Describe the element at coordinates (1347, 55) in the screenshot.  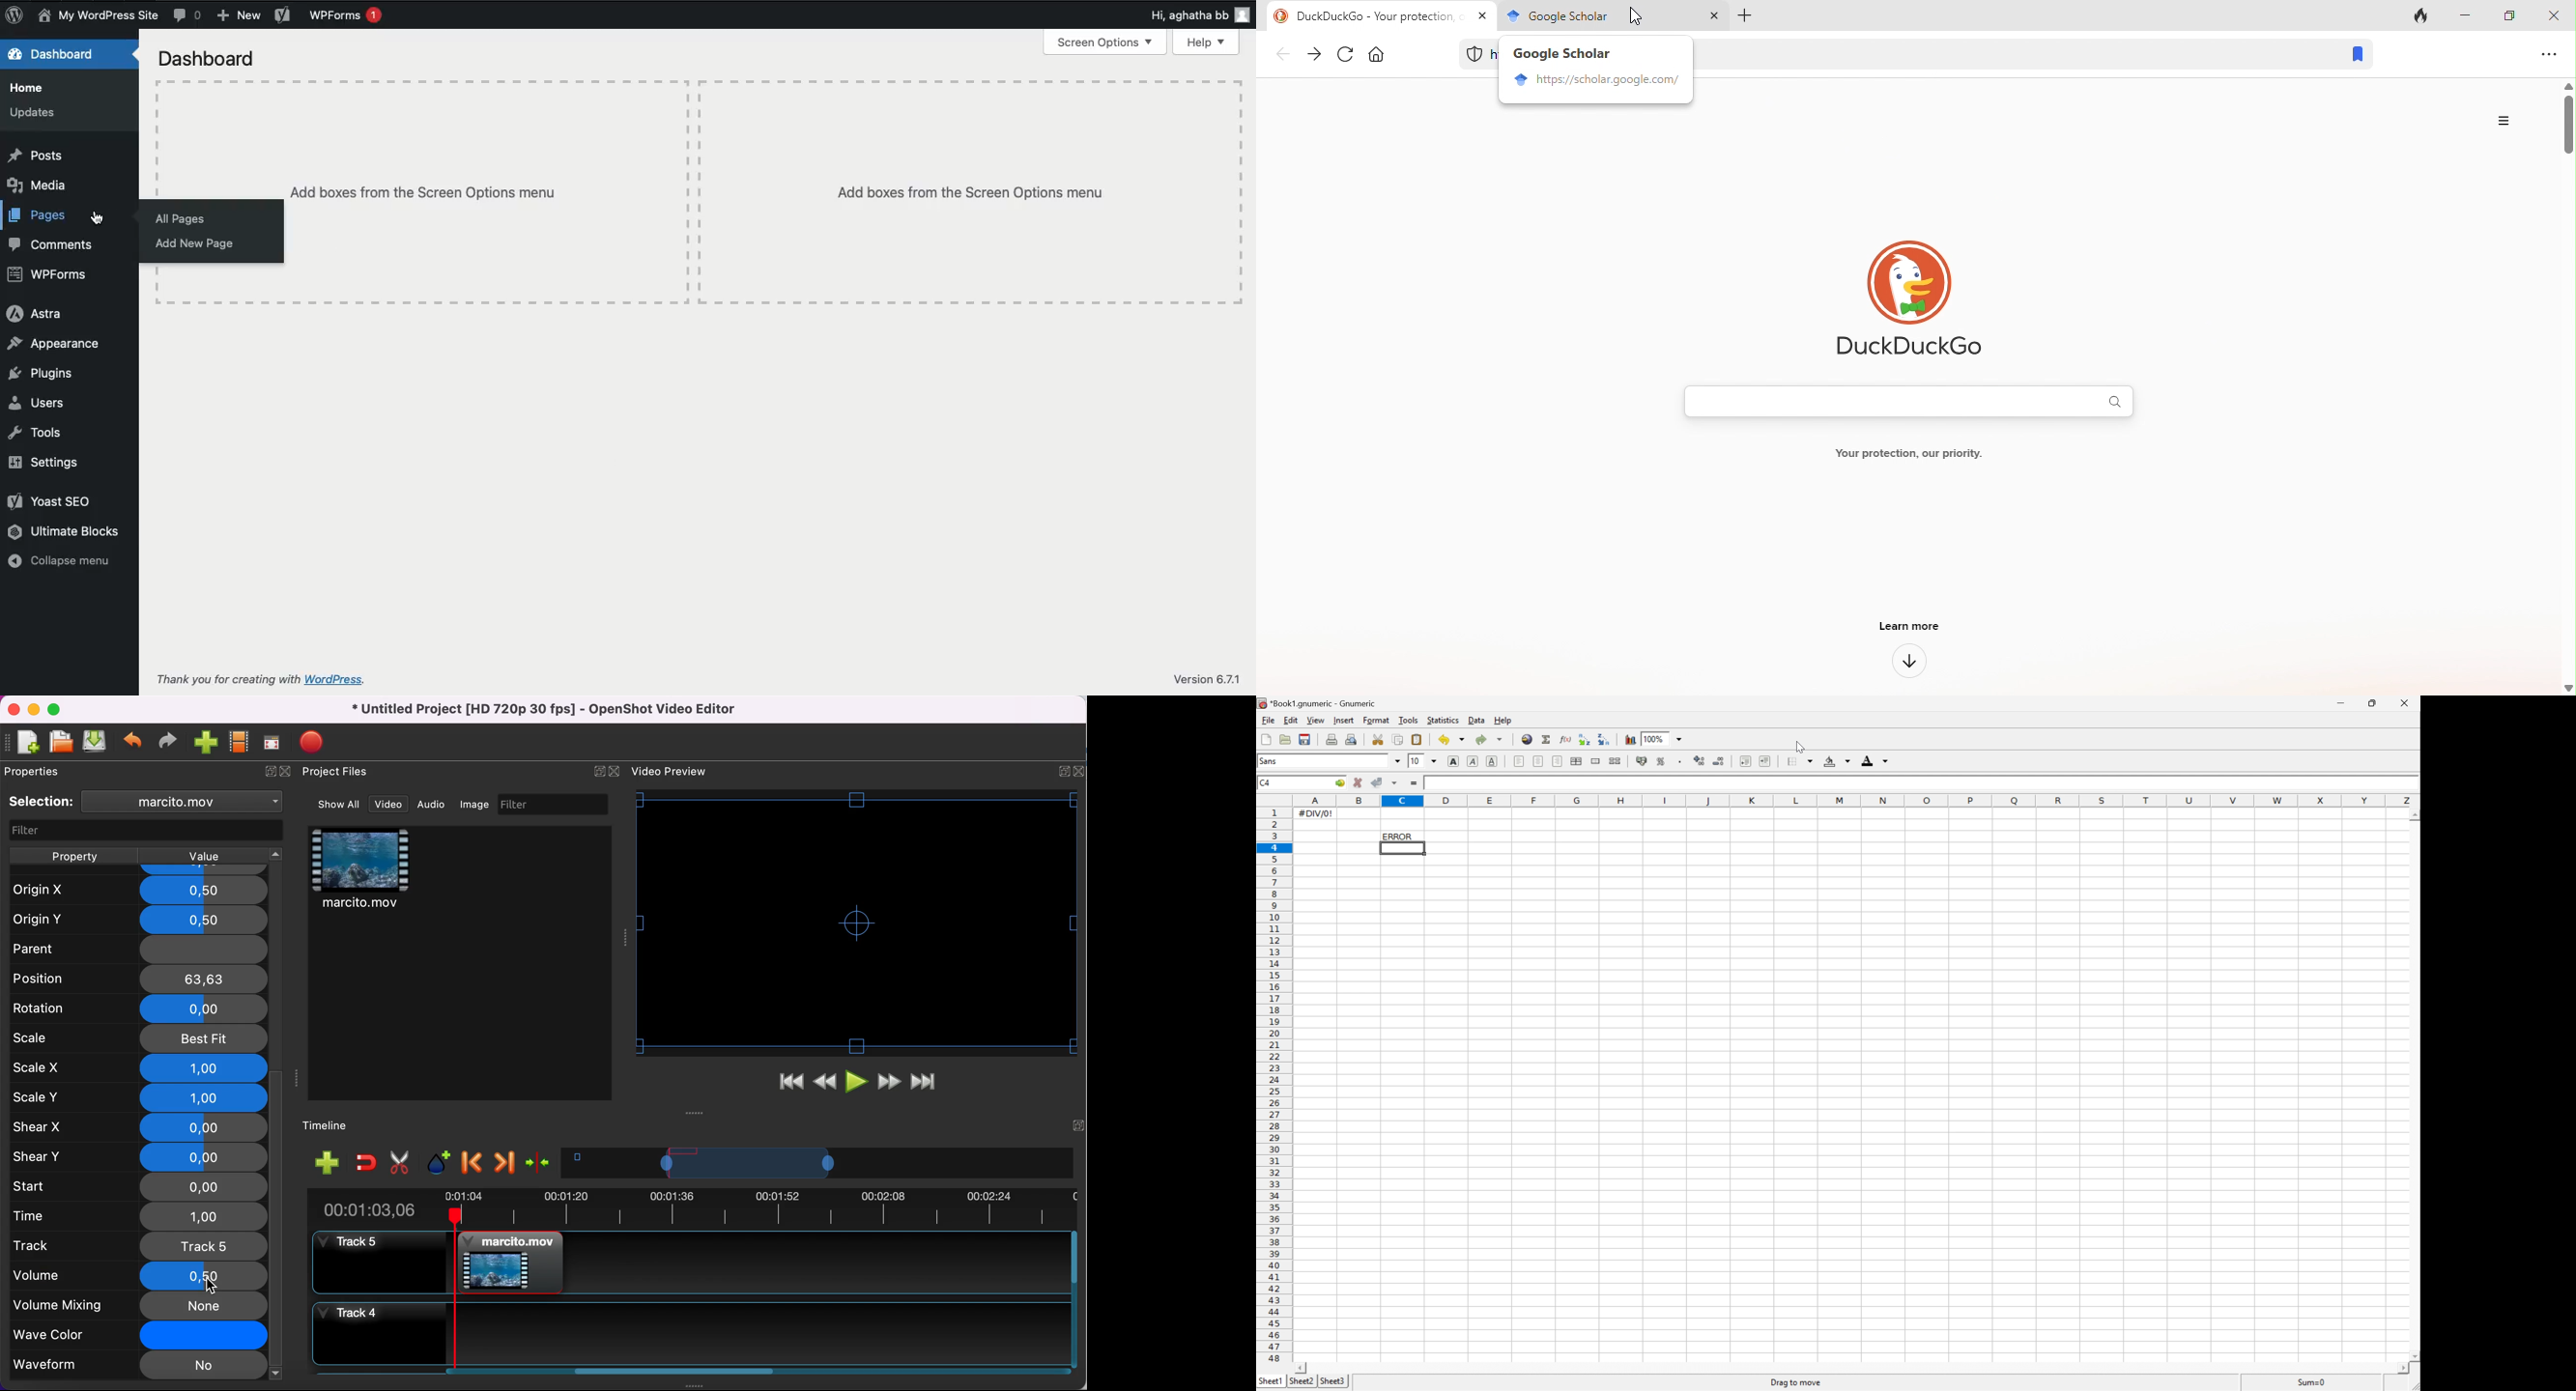
I see `refresh` at that location.